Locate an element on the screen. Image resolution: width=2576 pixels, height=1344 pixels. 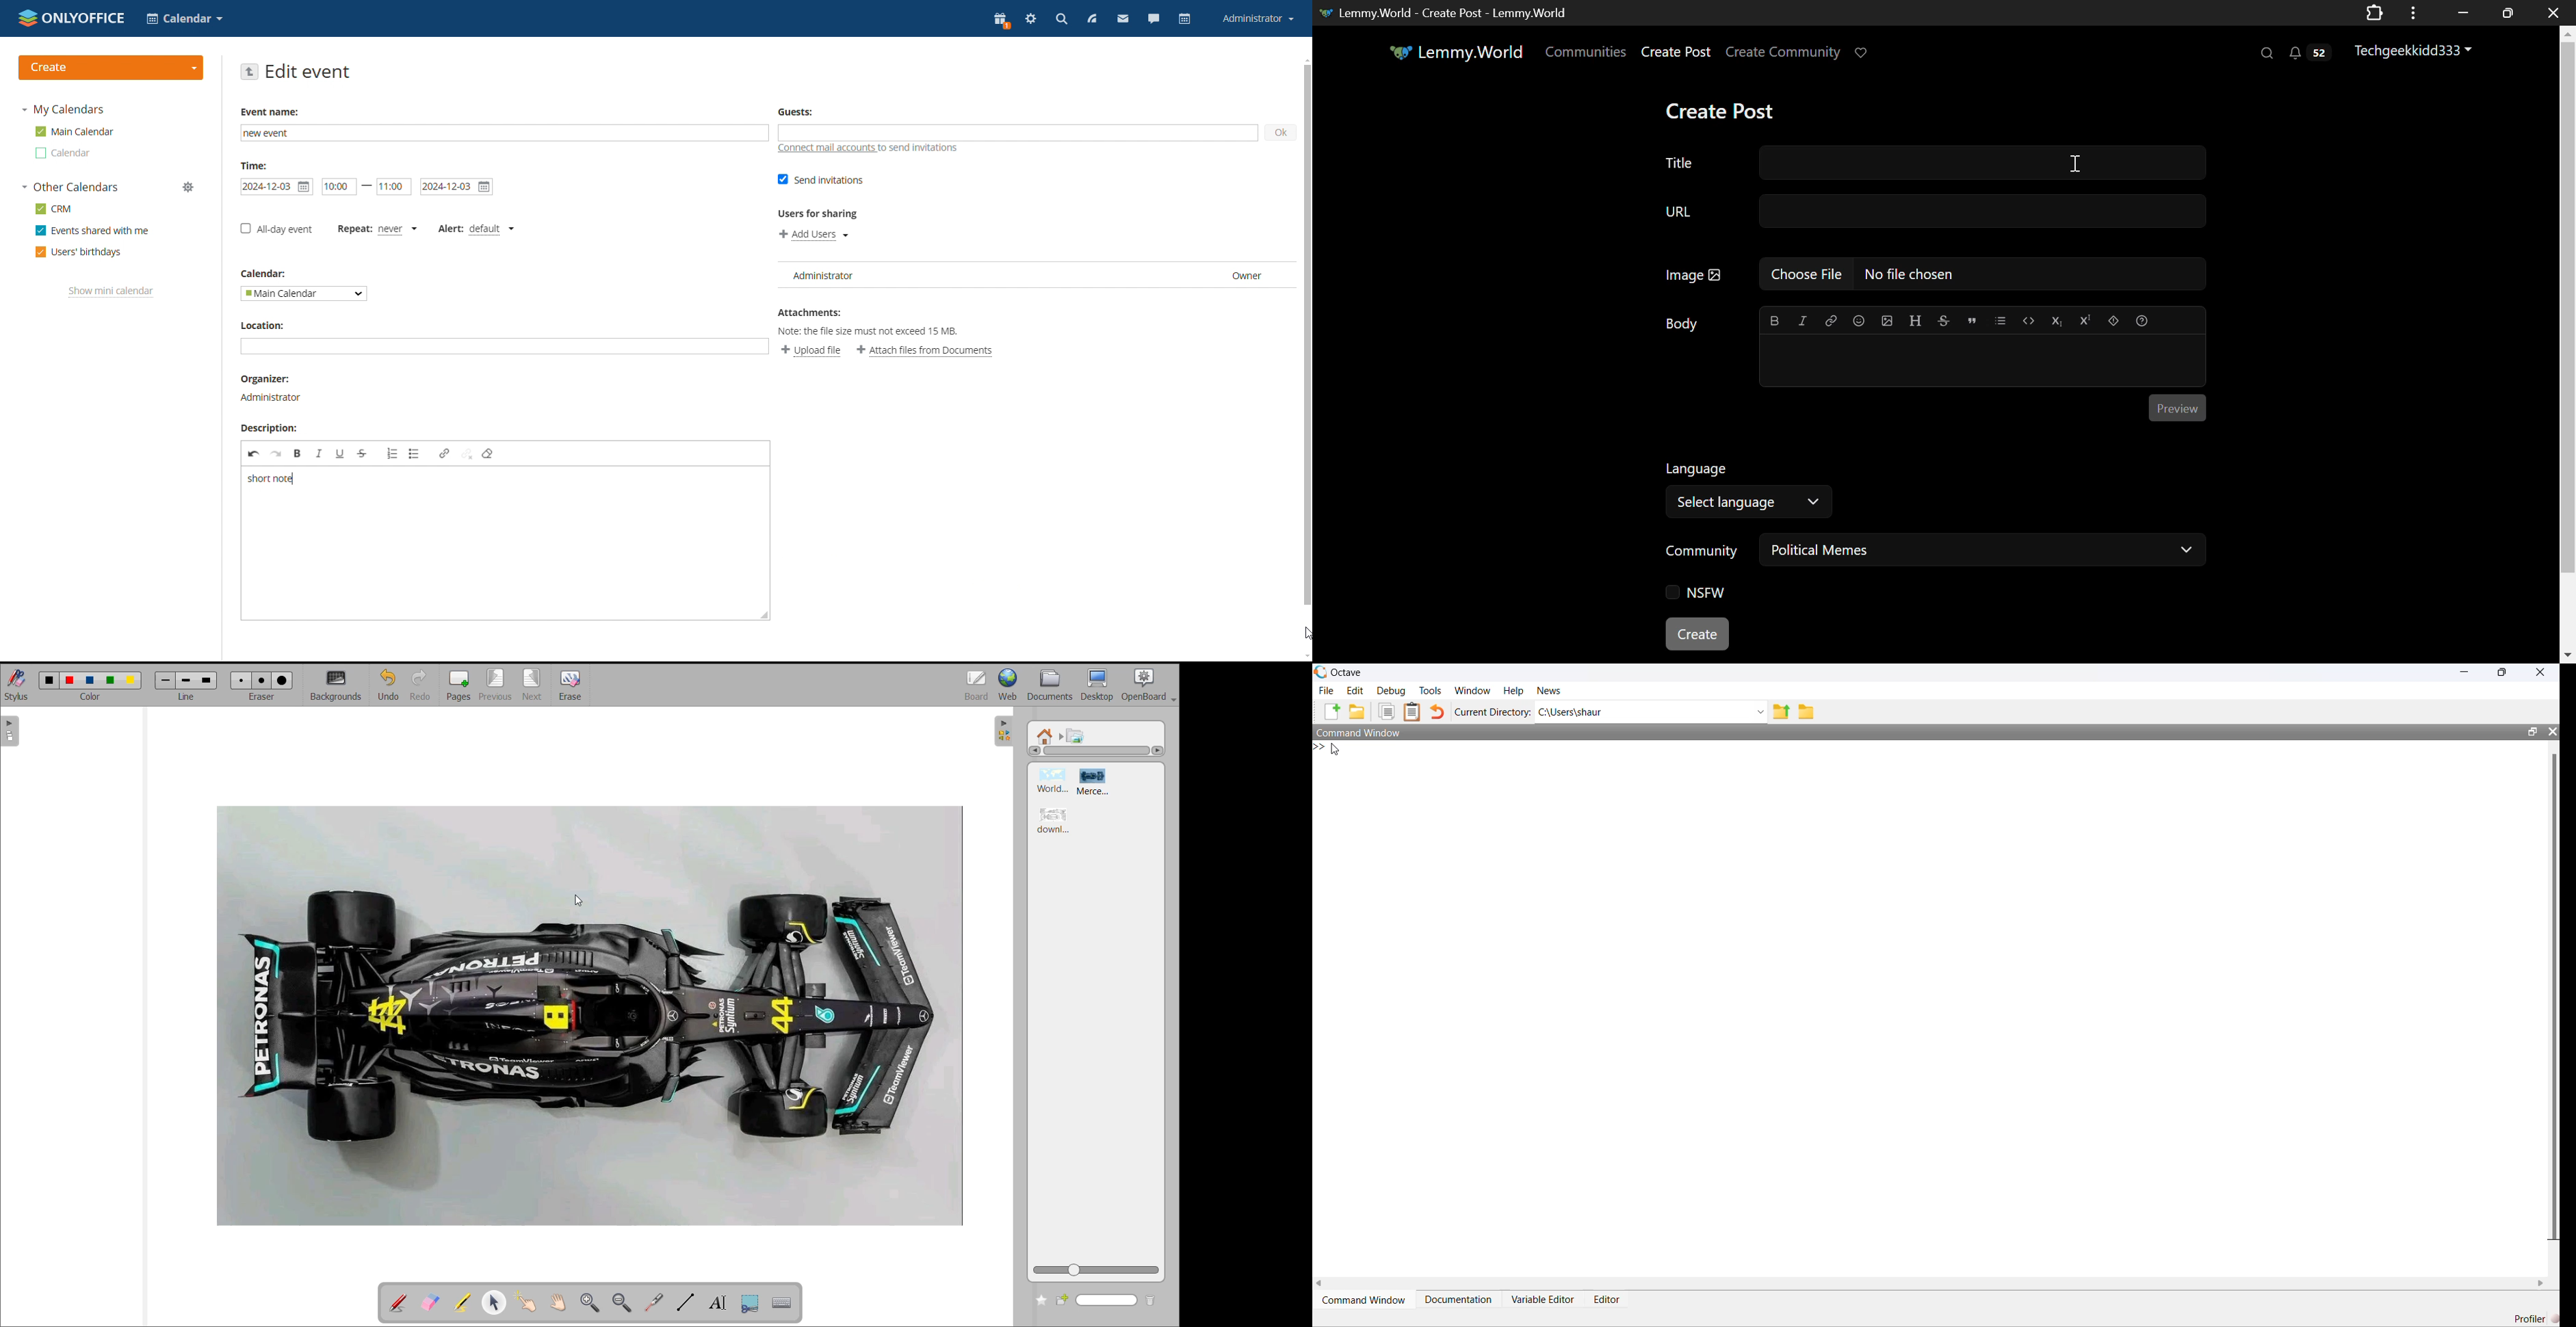
NSFW Checkbox is located at coordinates (1692, 593).